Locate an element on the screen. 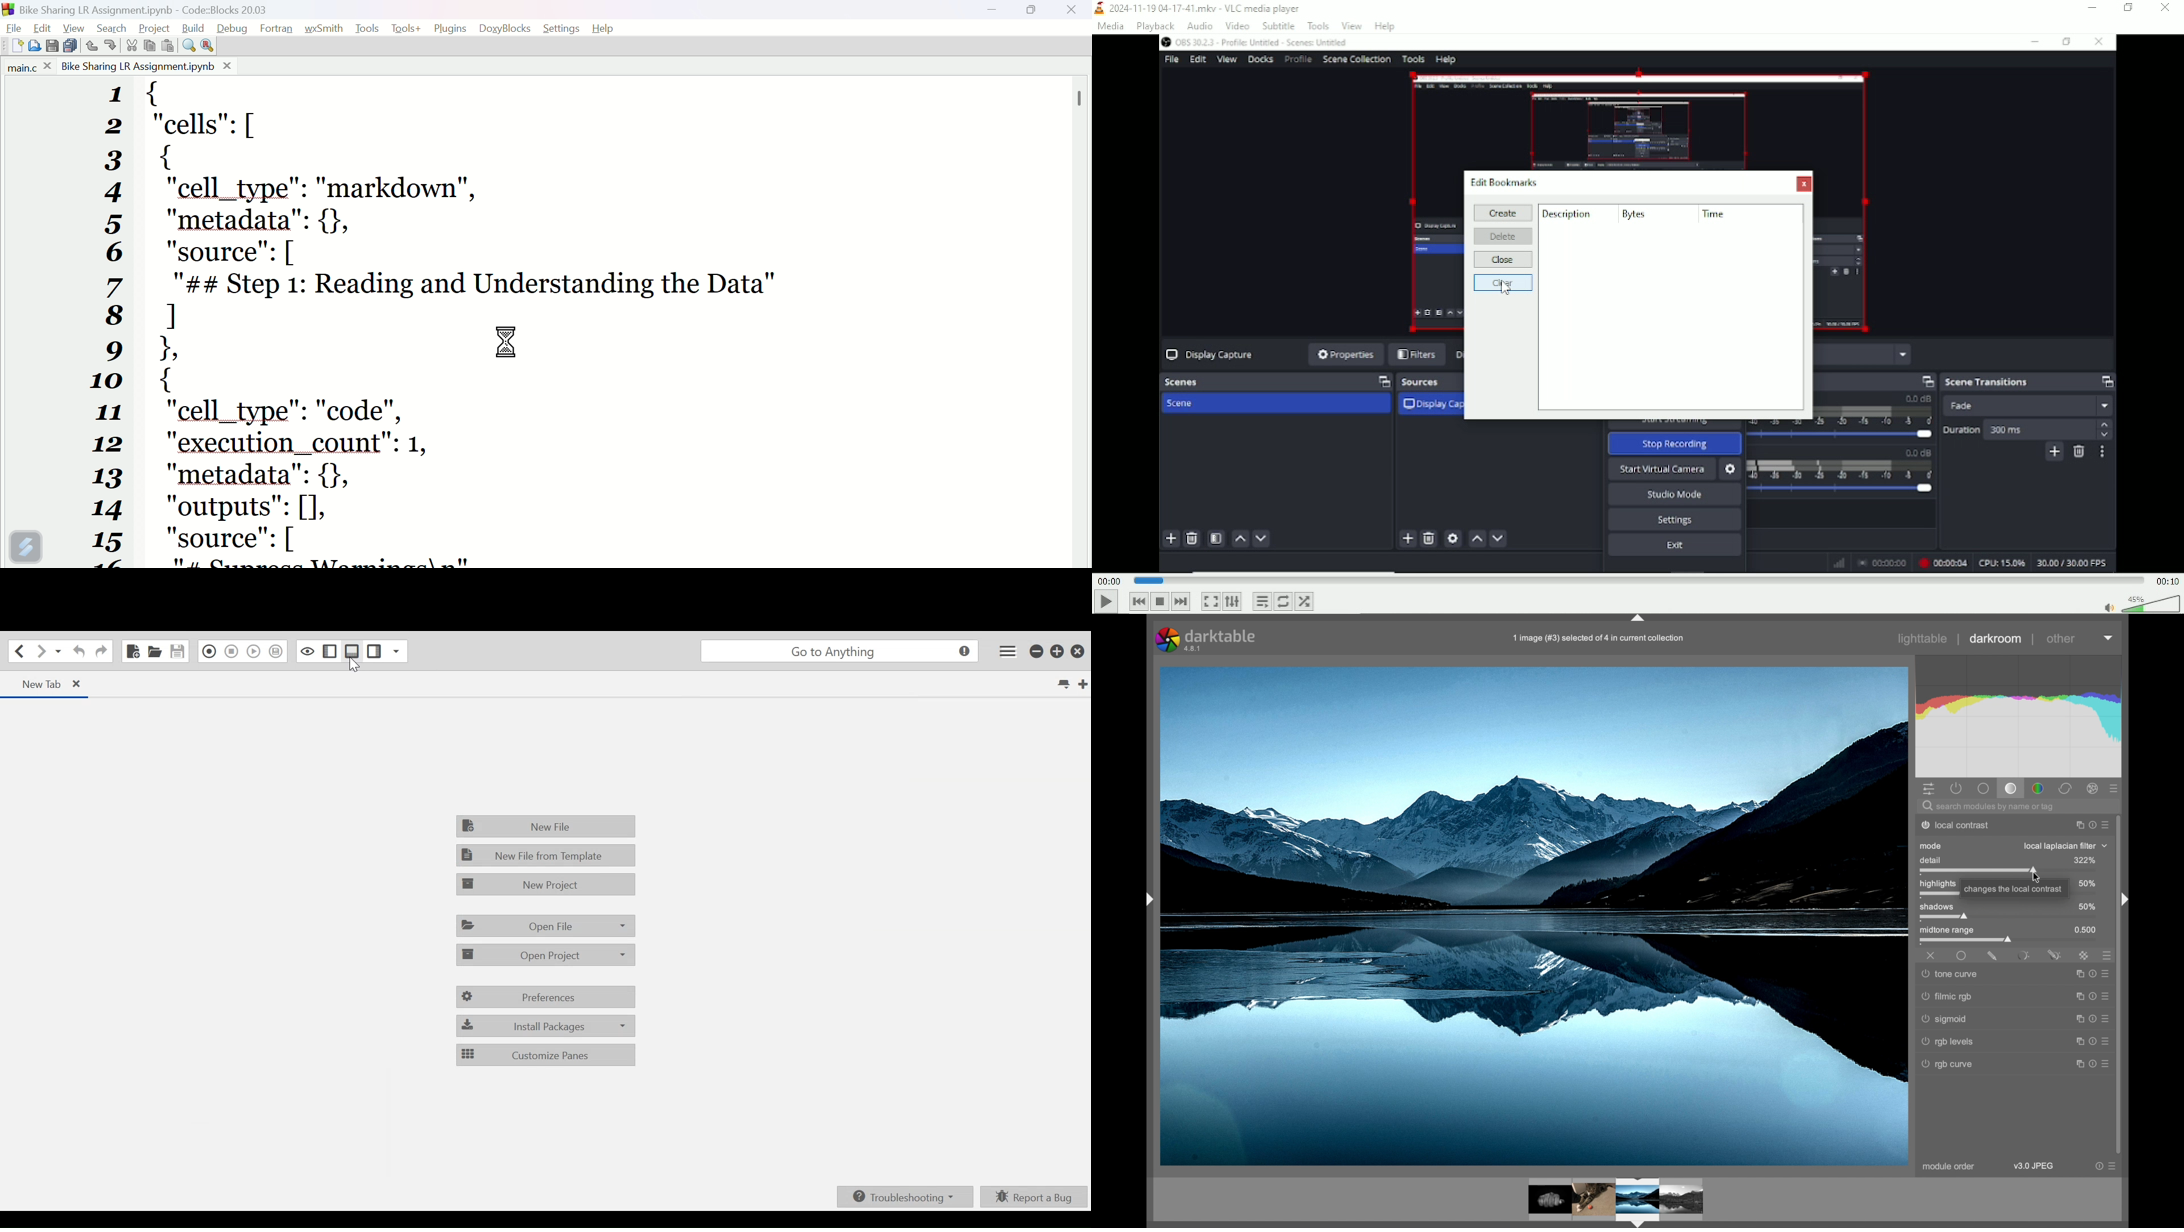  raster mask is located at coordinates (2084, 955).